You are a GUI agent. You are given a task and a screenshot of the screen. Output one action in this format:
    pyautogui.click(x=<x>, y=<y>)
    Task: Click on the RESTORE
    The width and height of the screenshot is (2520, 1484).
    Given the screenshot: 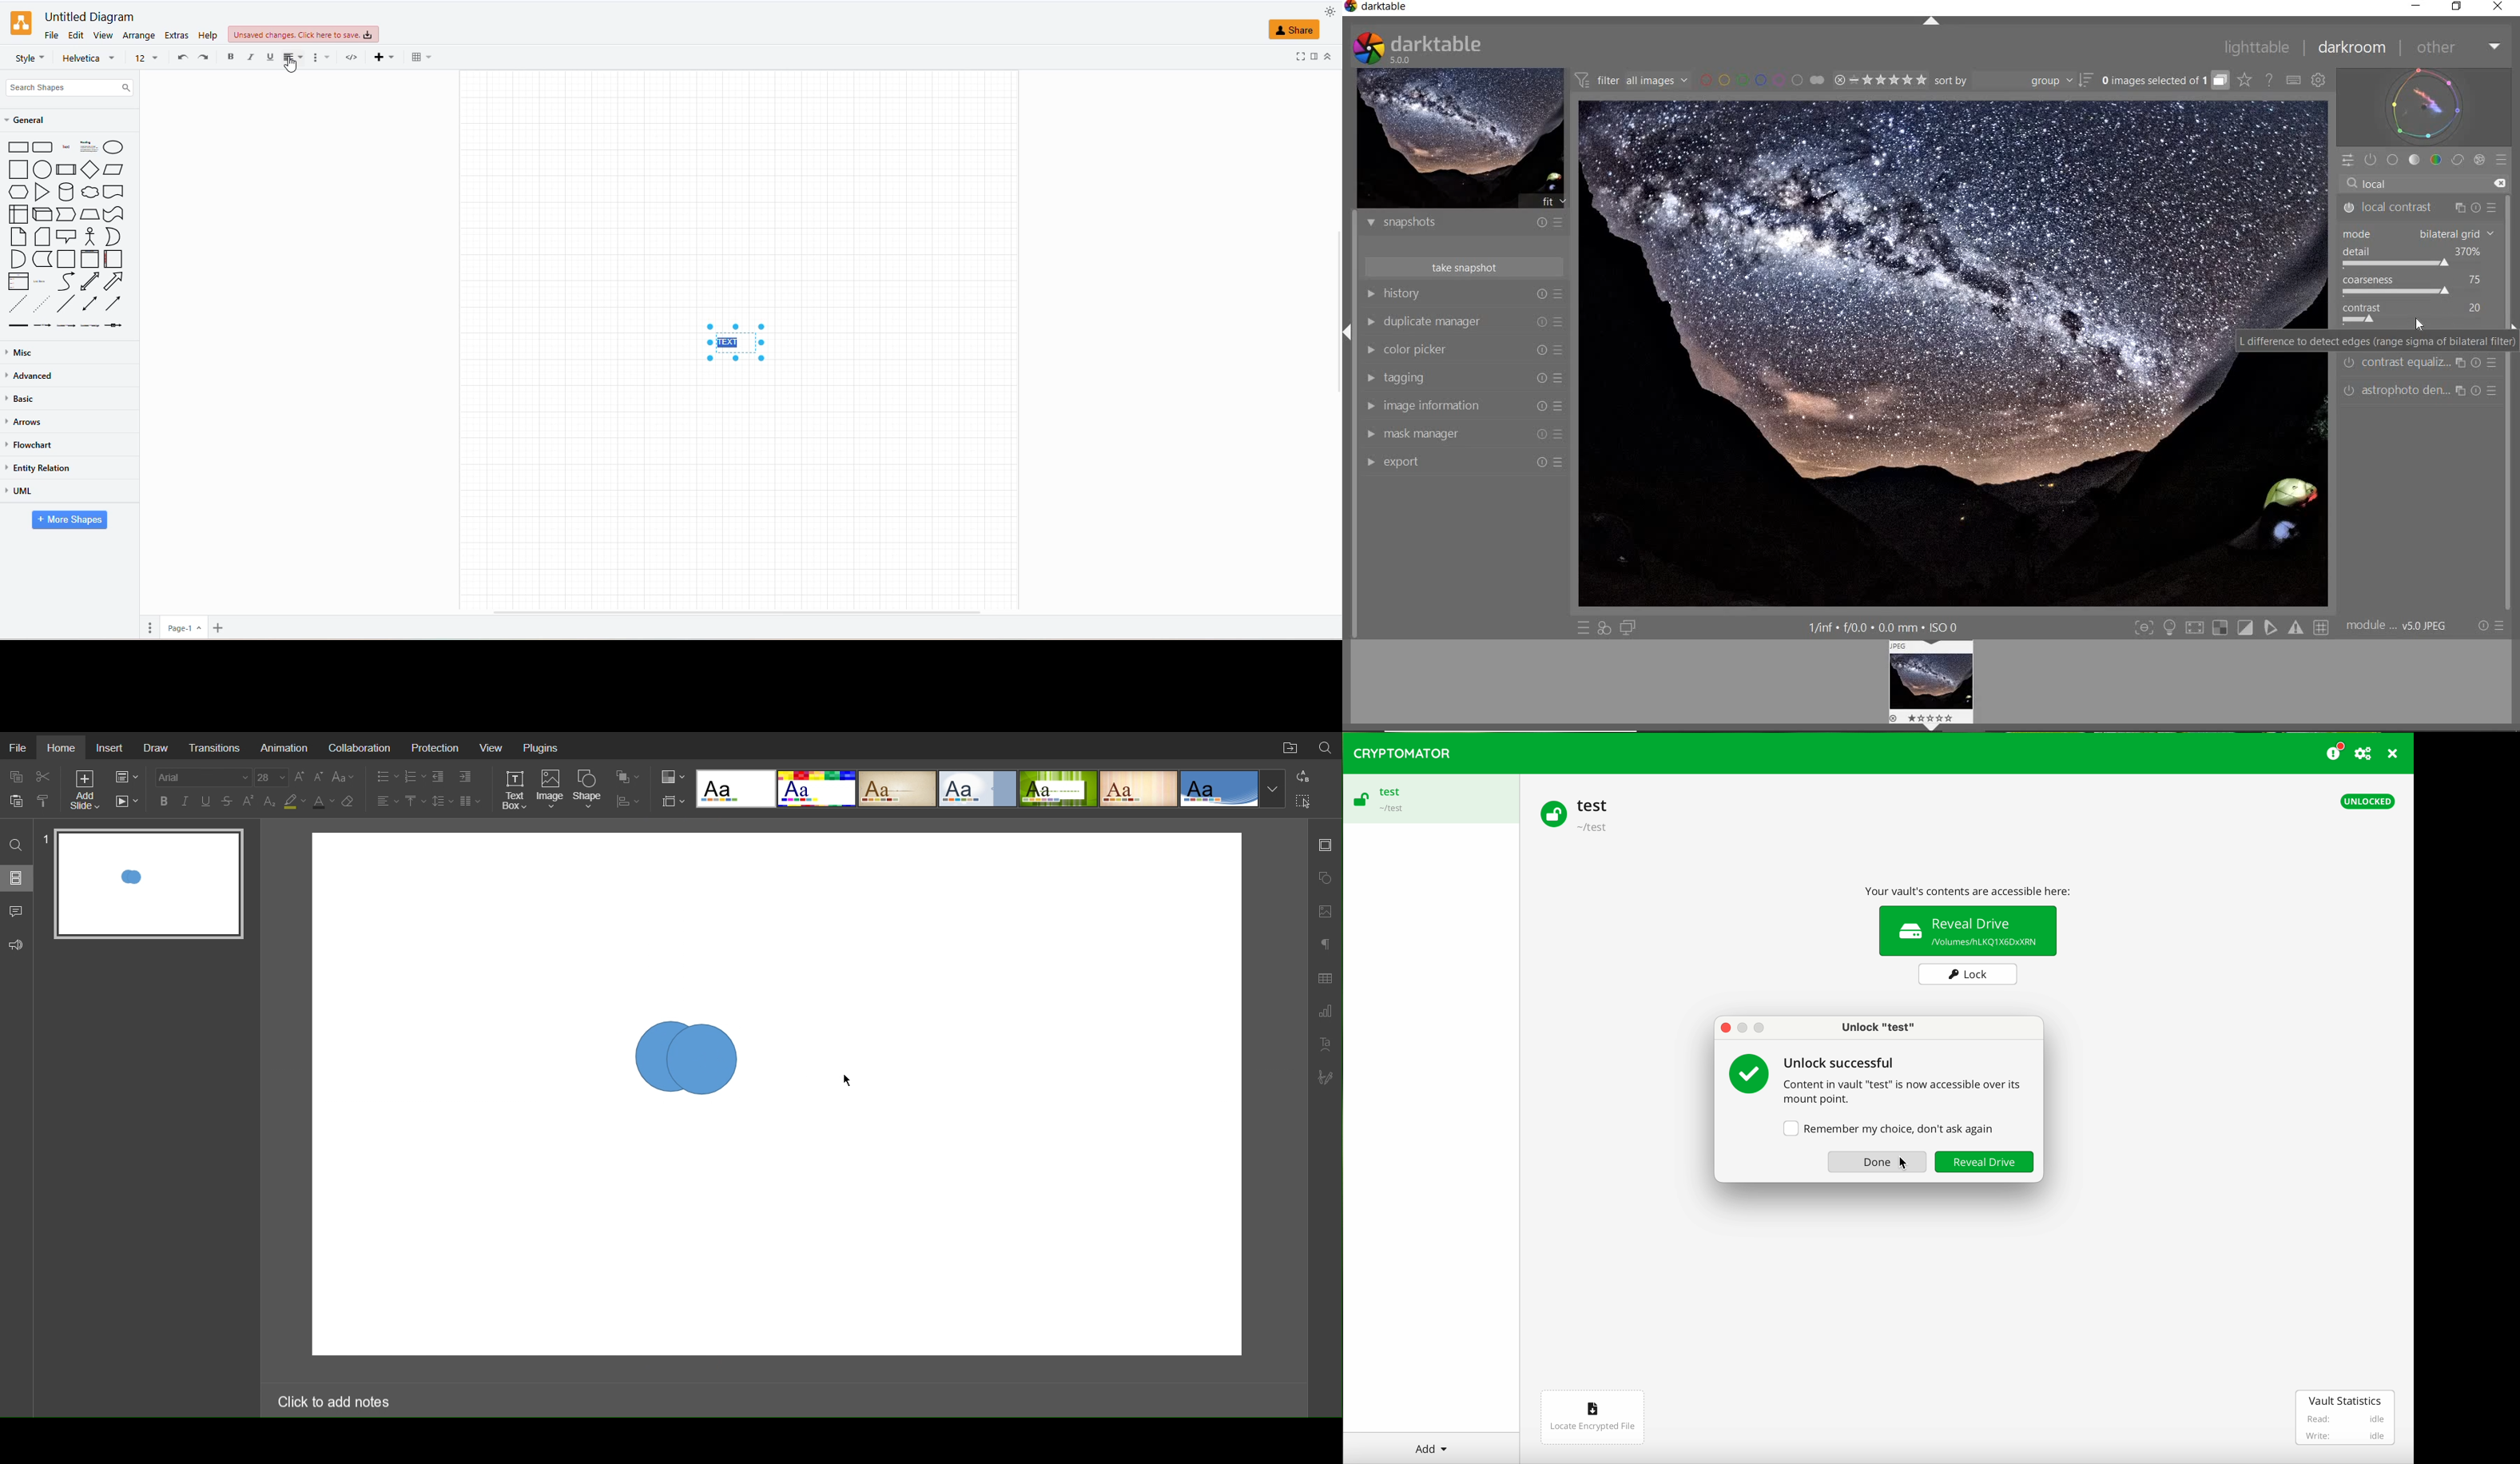 What is the action you would take?
    pyautogui.click(x=2458, y=7)
    